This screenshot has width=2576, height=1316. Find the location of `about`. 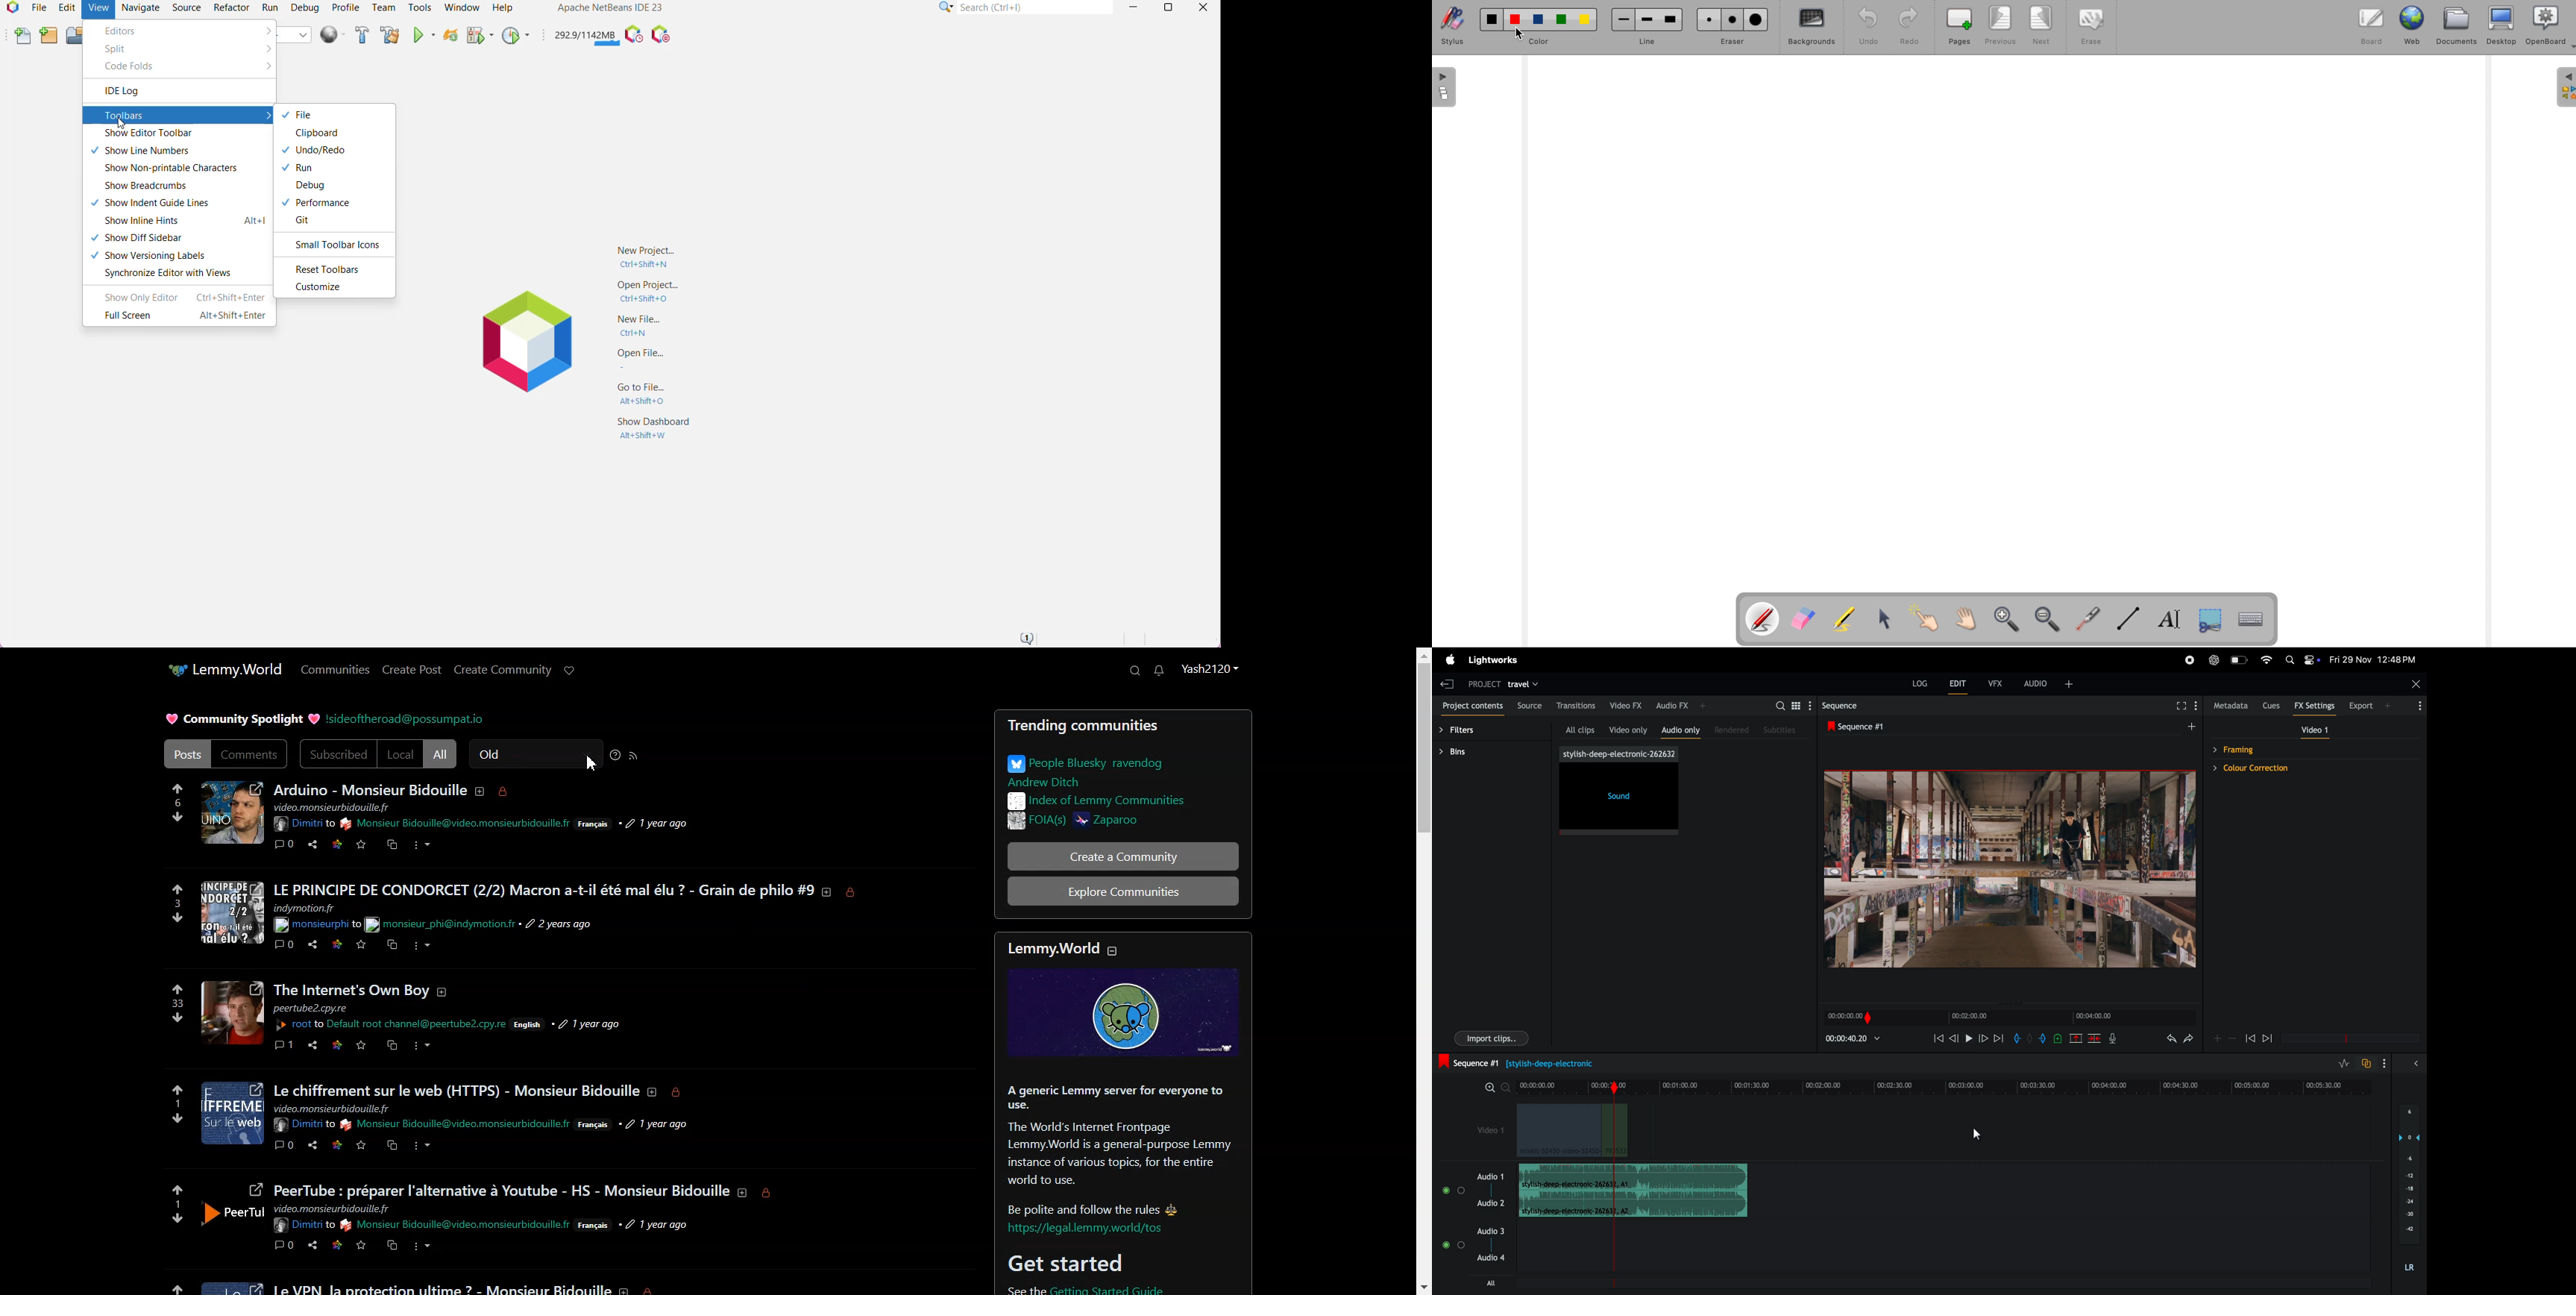

about is located at coordinates (629, 1289).